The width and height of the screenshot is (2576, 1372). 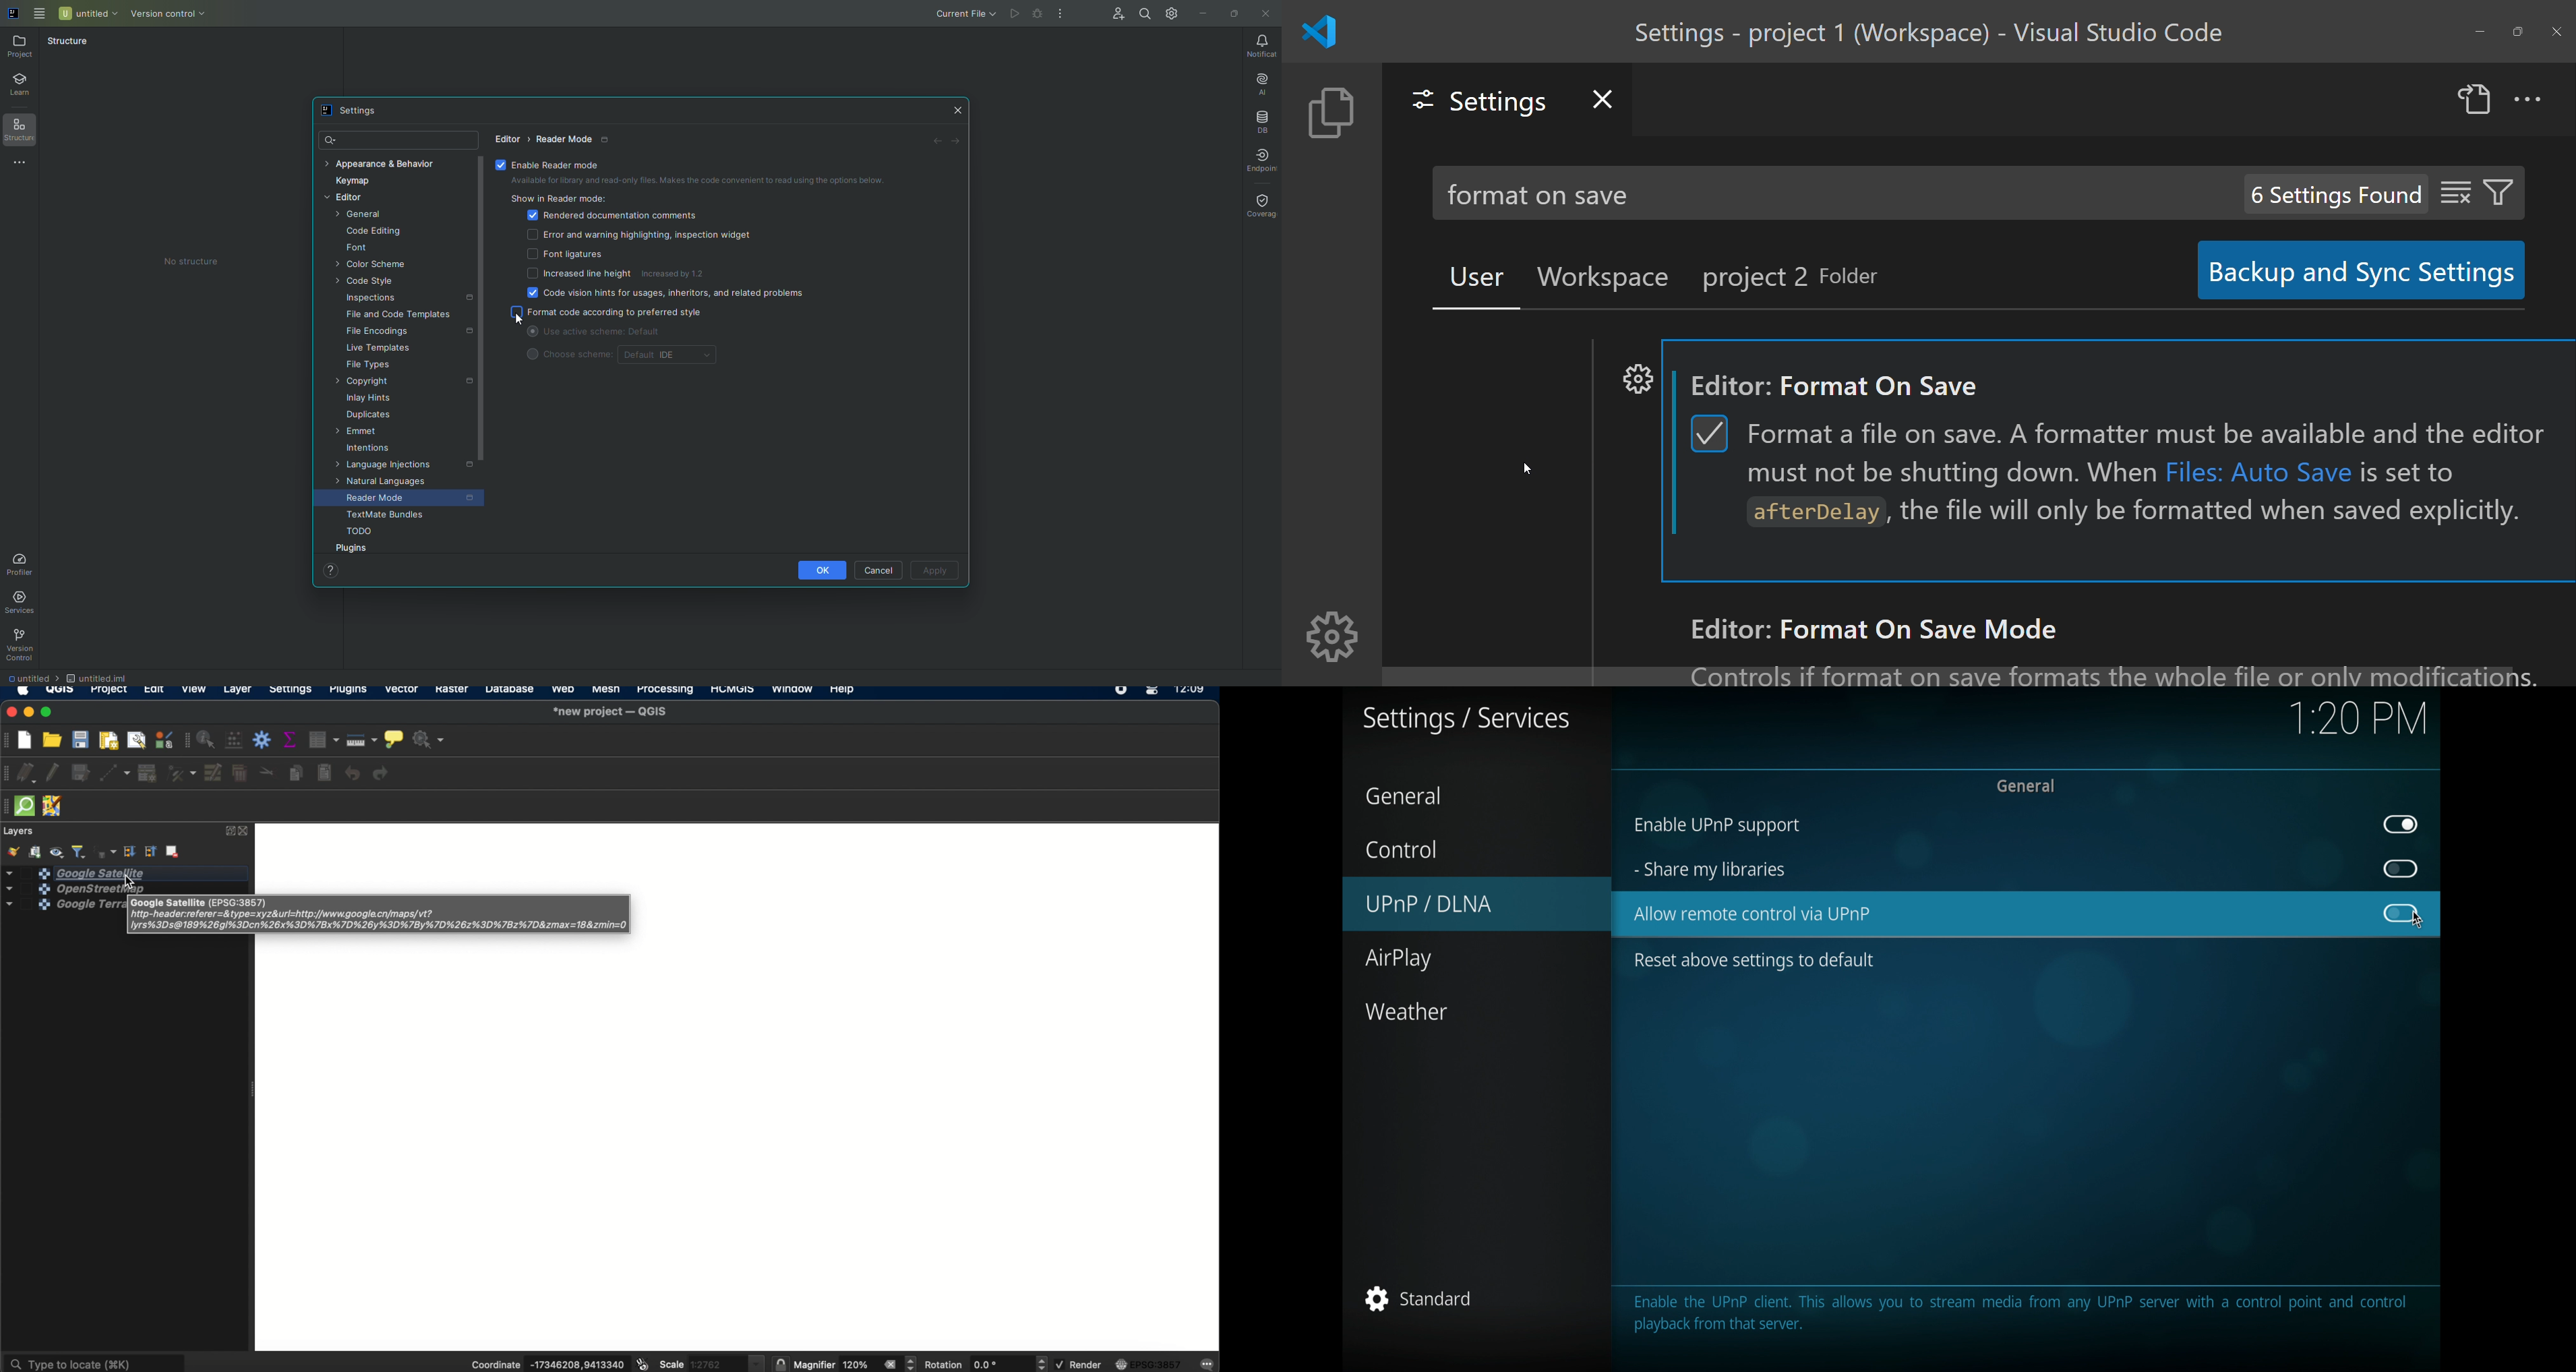 What do you see at coordinates (1421, 1299) in the screenshot?
I see `standard` at bounding box center [1421, 1299].